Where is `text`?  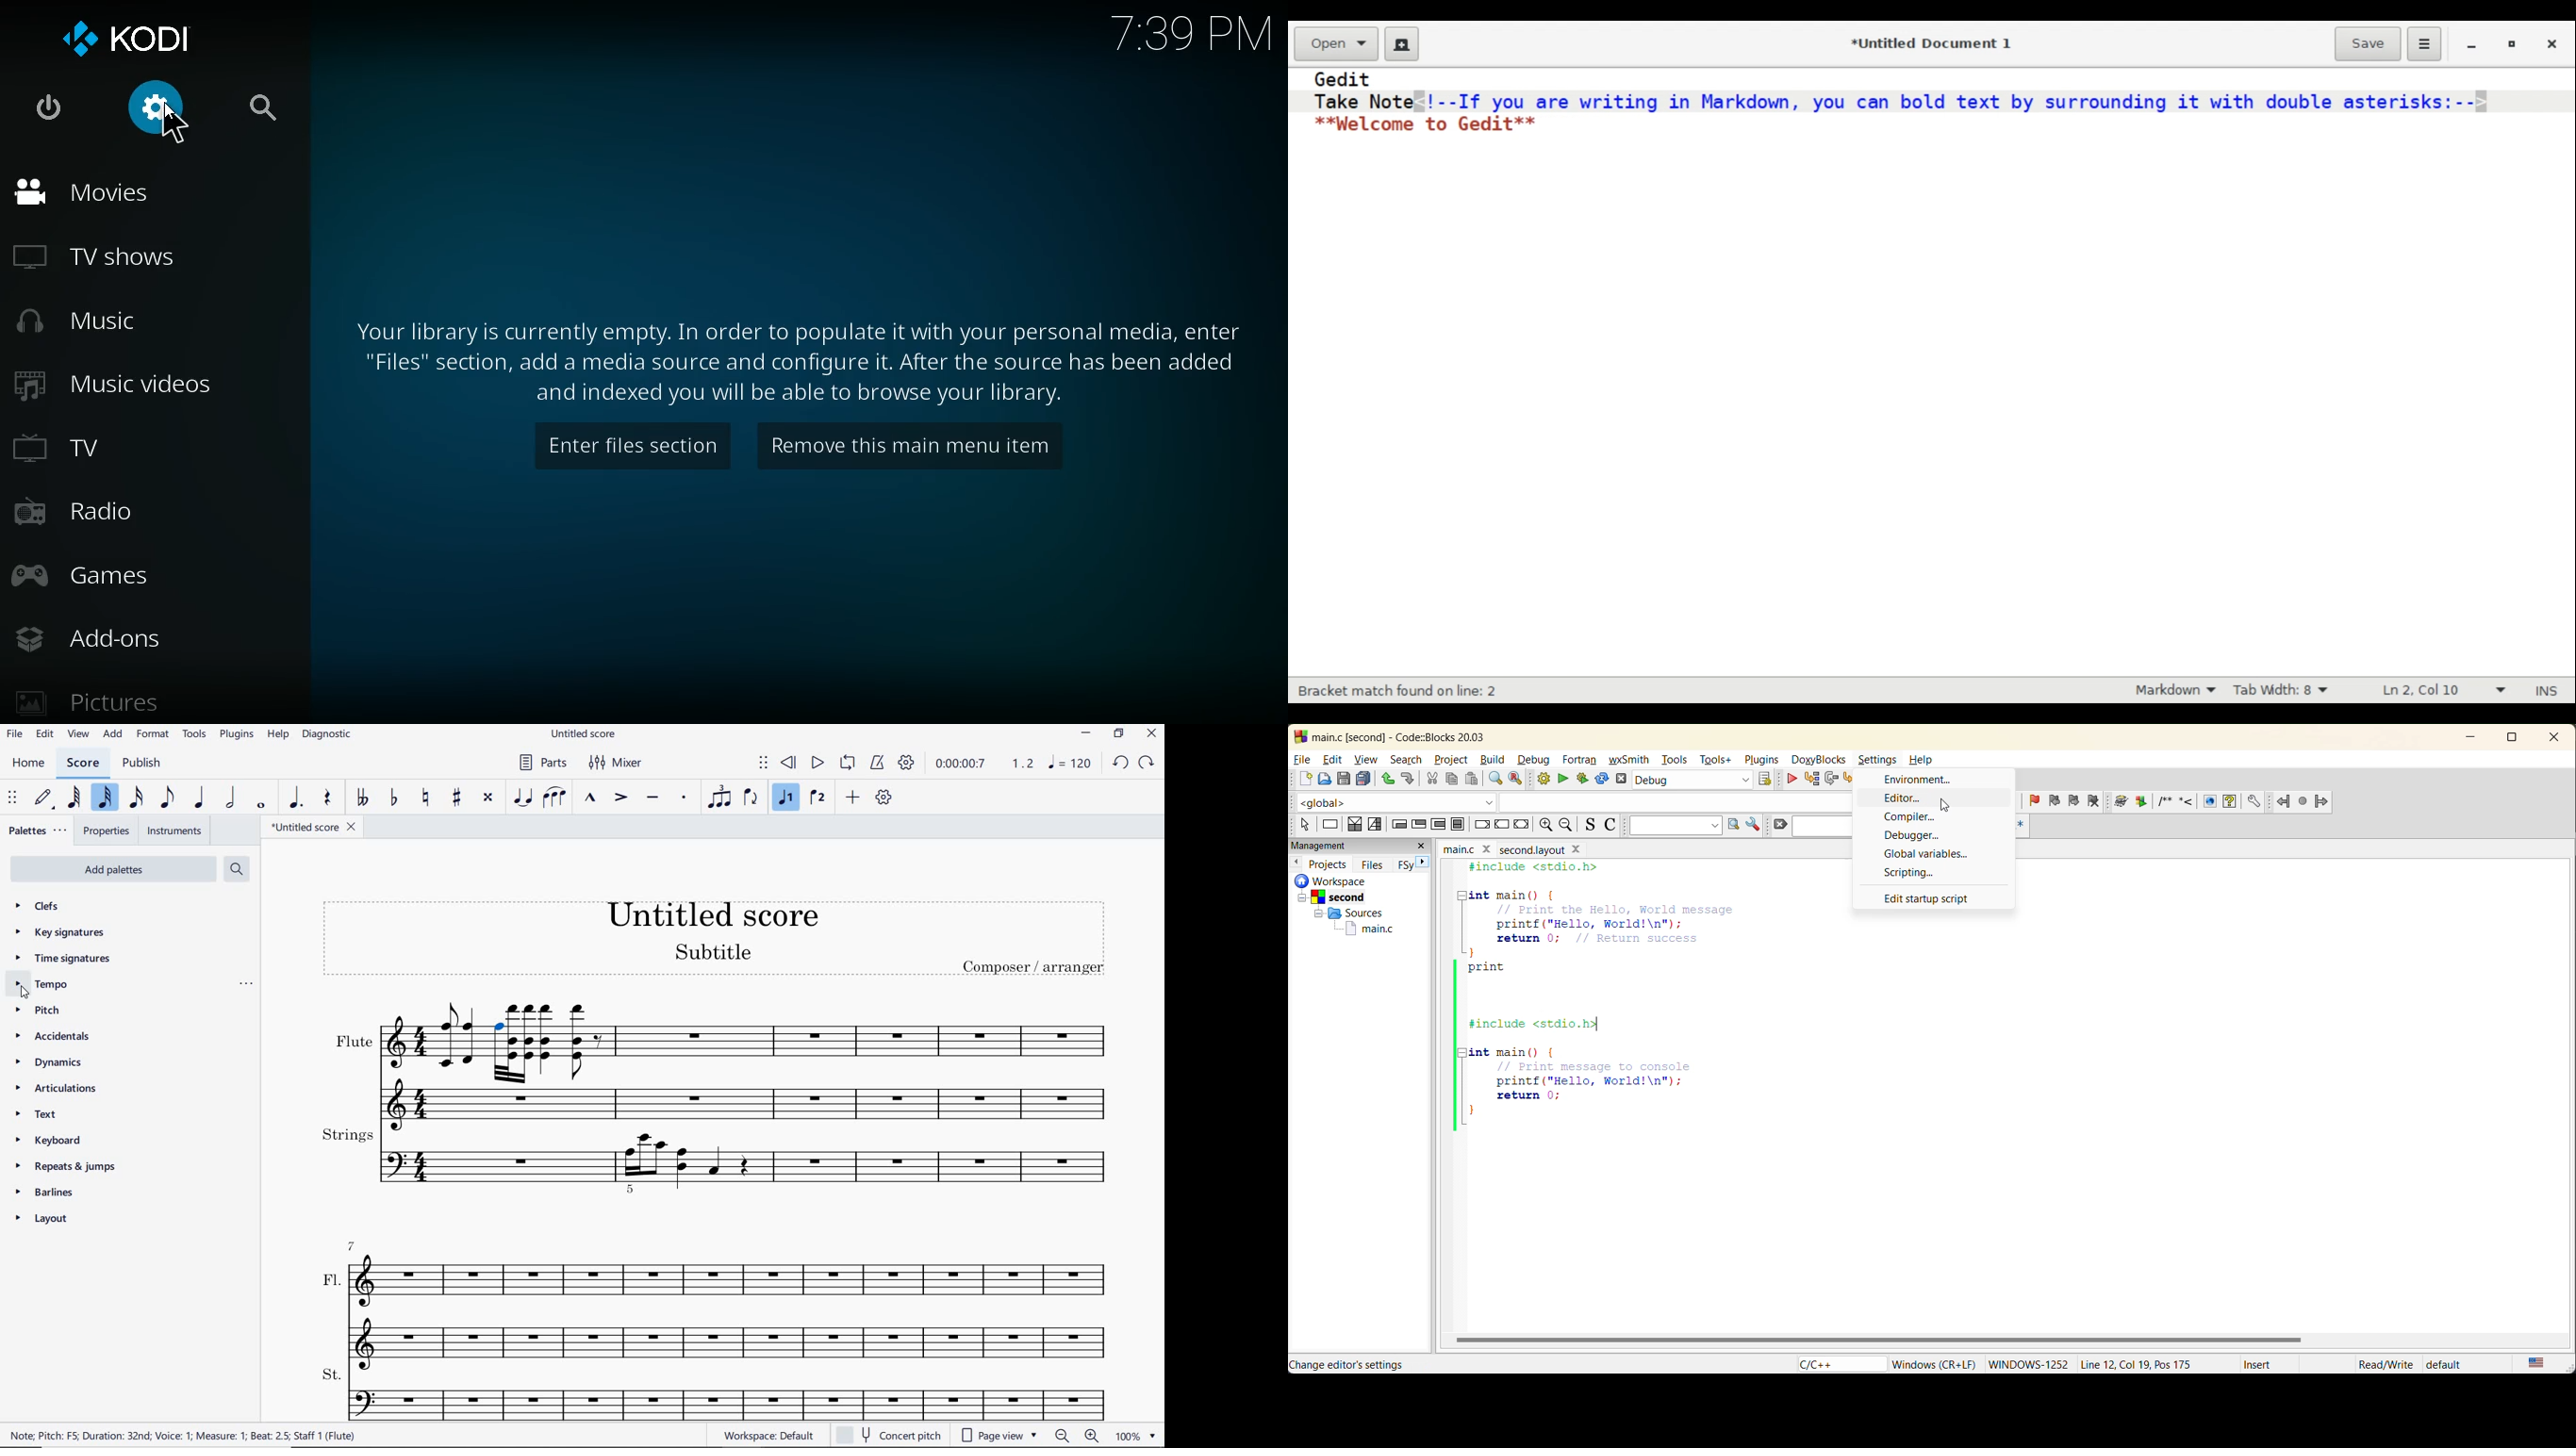 text is located at coordinates (52, 1114).